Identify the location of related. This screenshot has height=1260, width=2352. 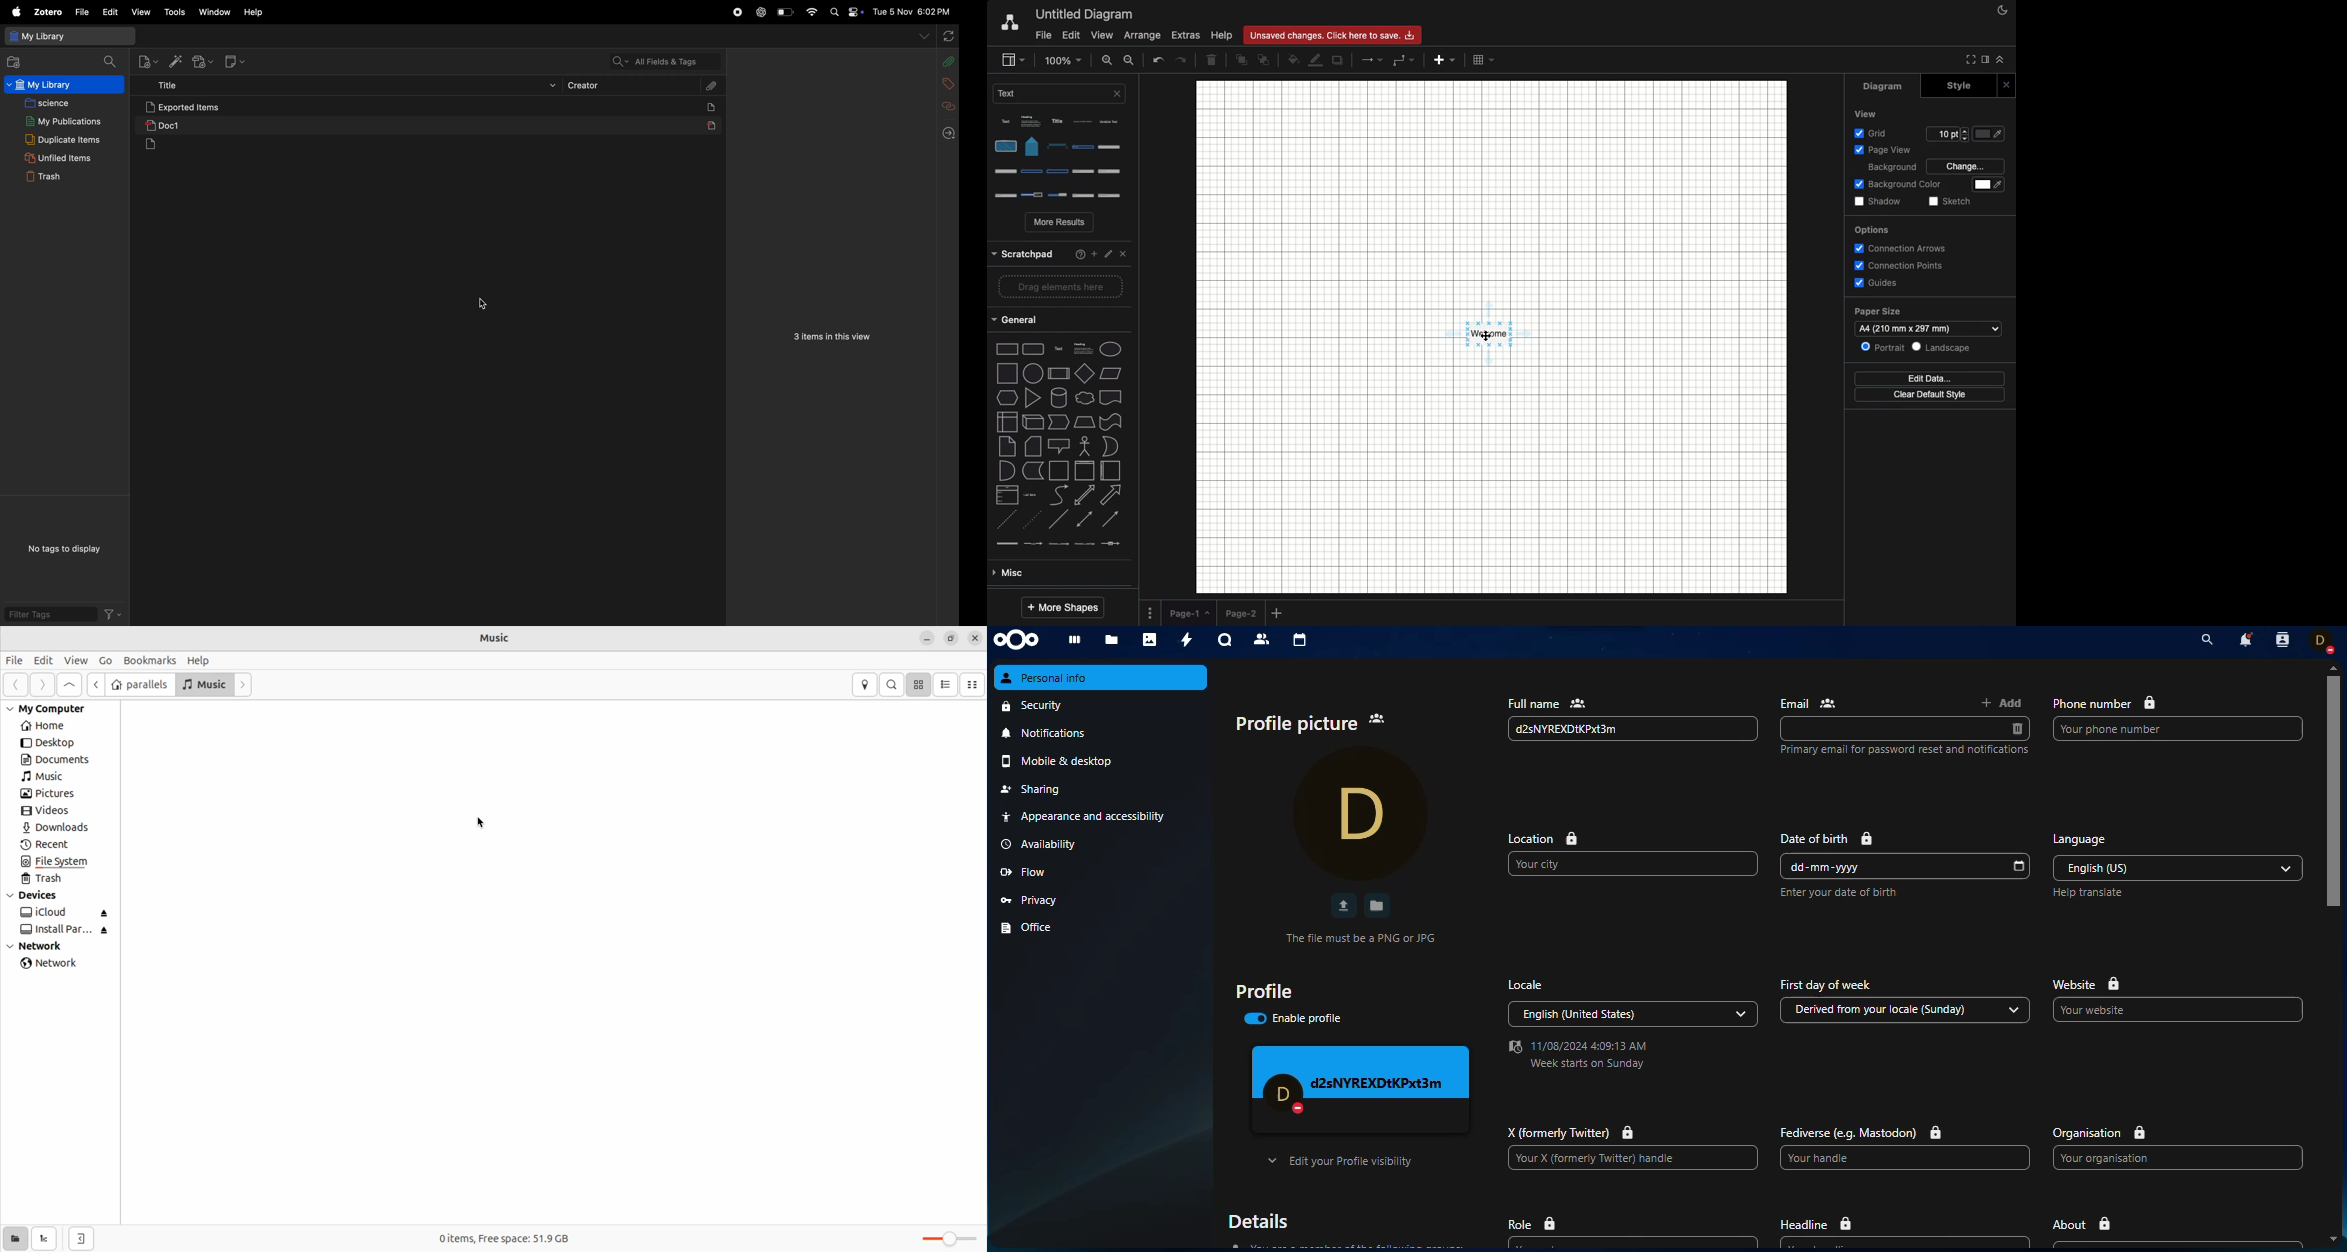
(948, 106).